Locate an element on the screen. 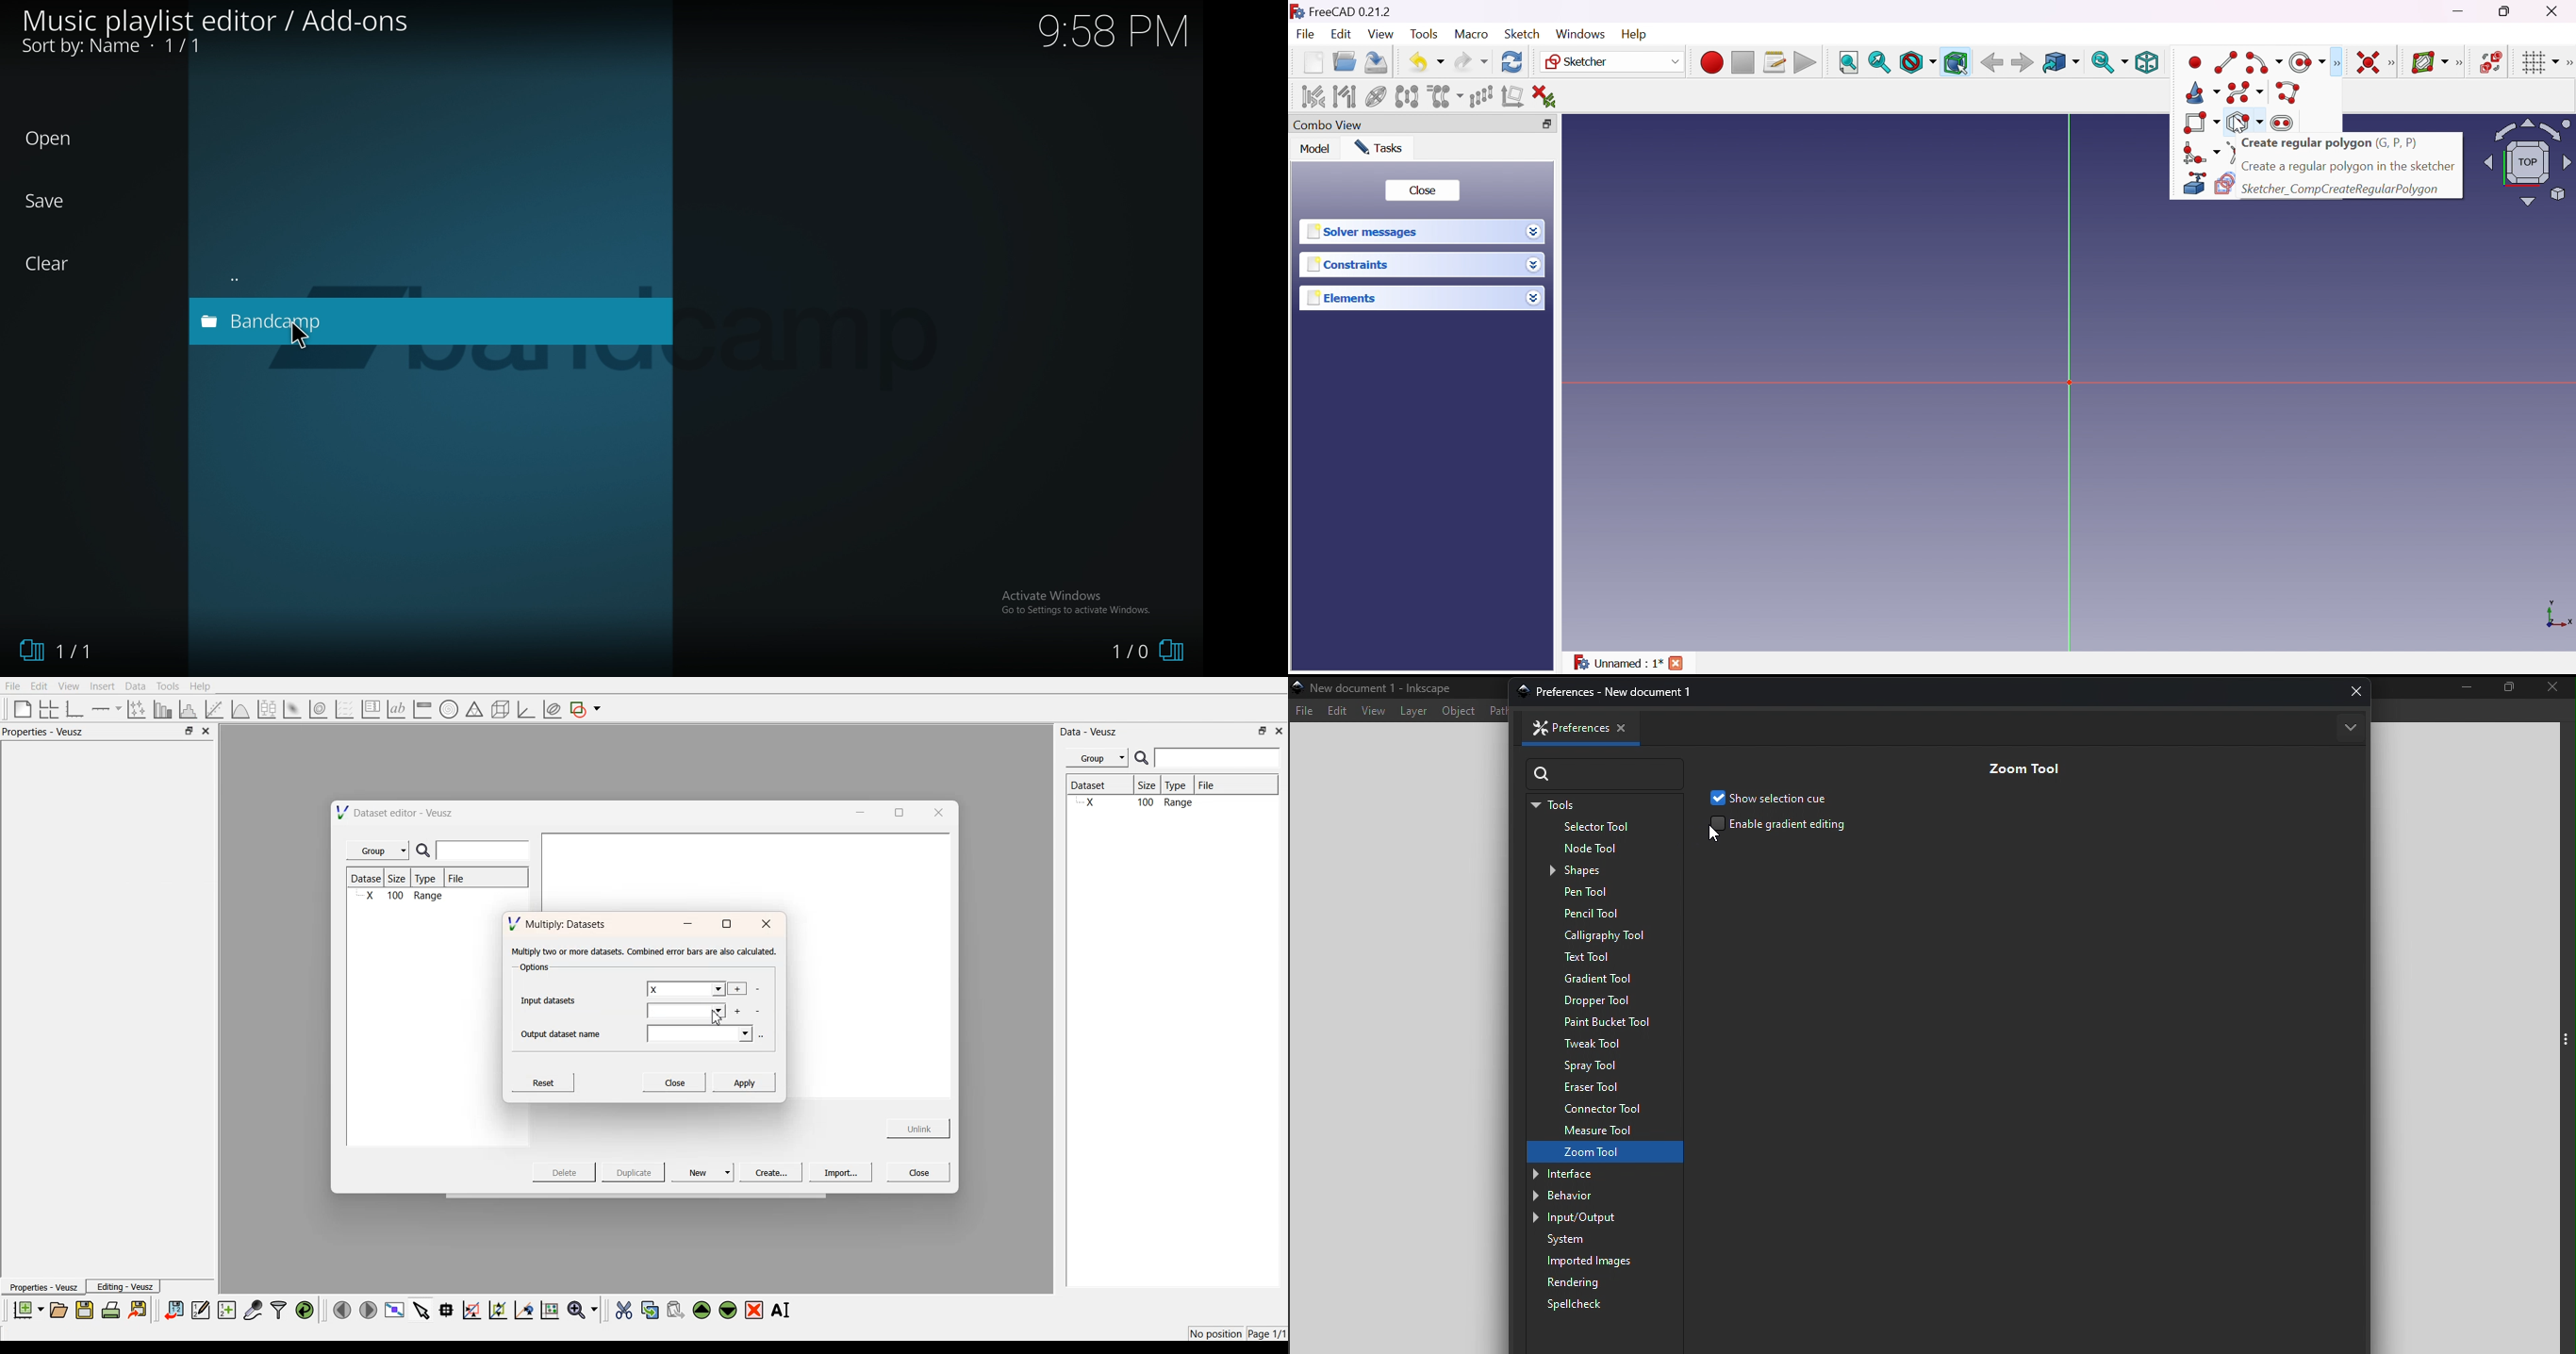 The width and height of the screenshot is (2576, 1372). Path is located at coordinates (1494, 710).